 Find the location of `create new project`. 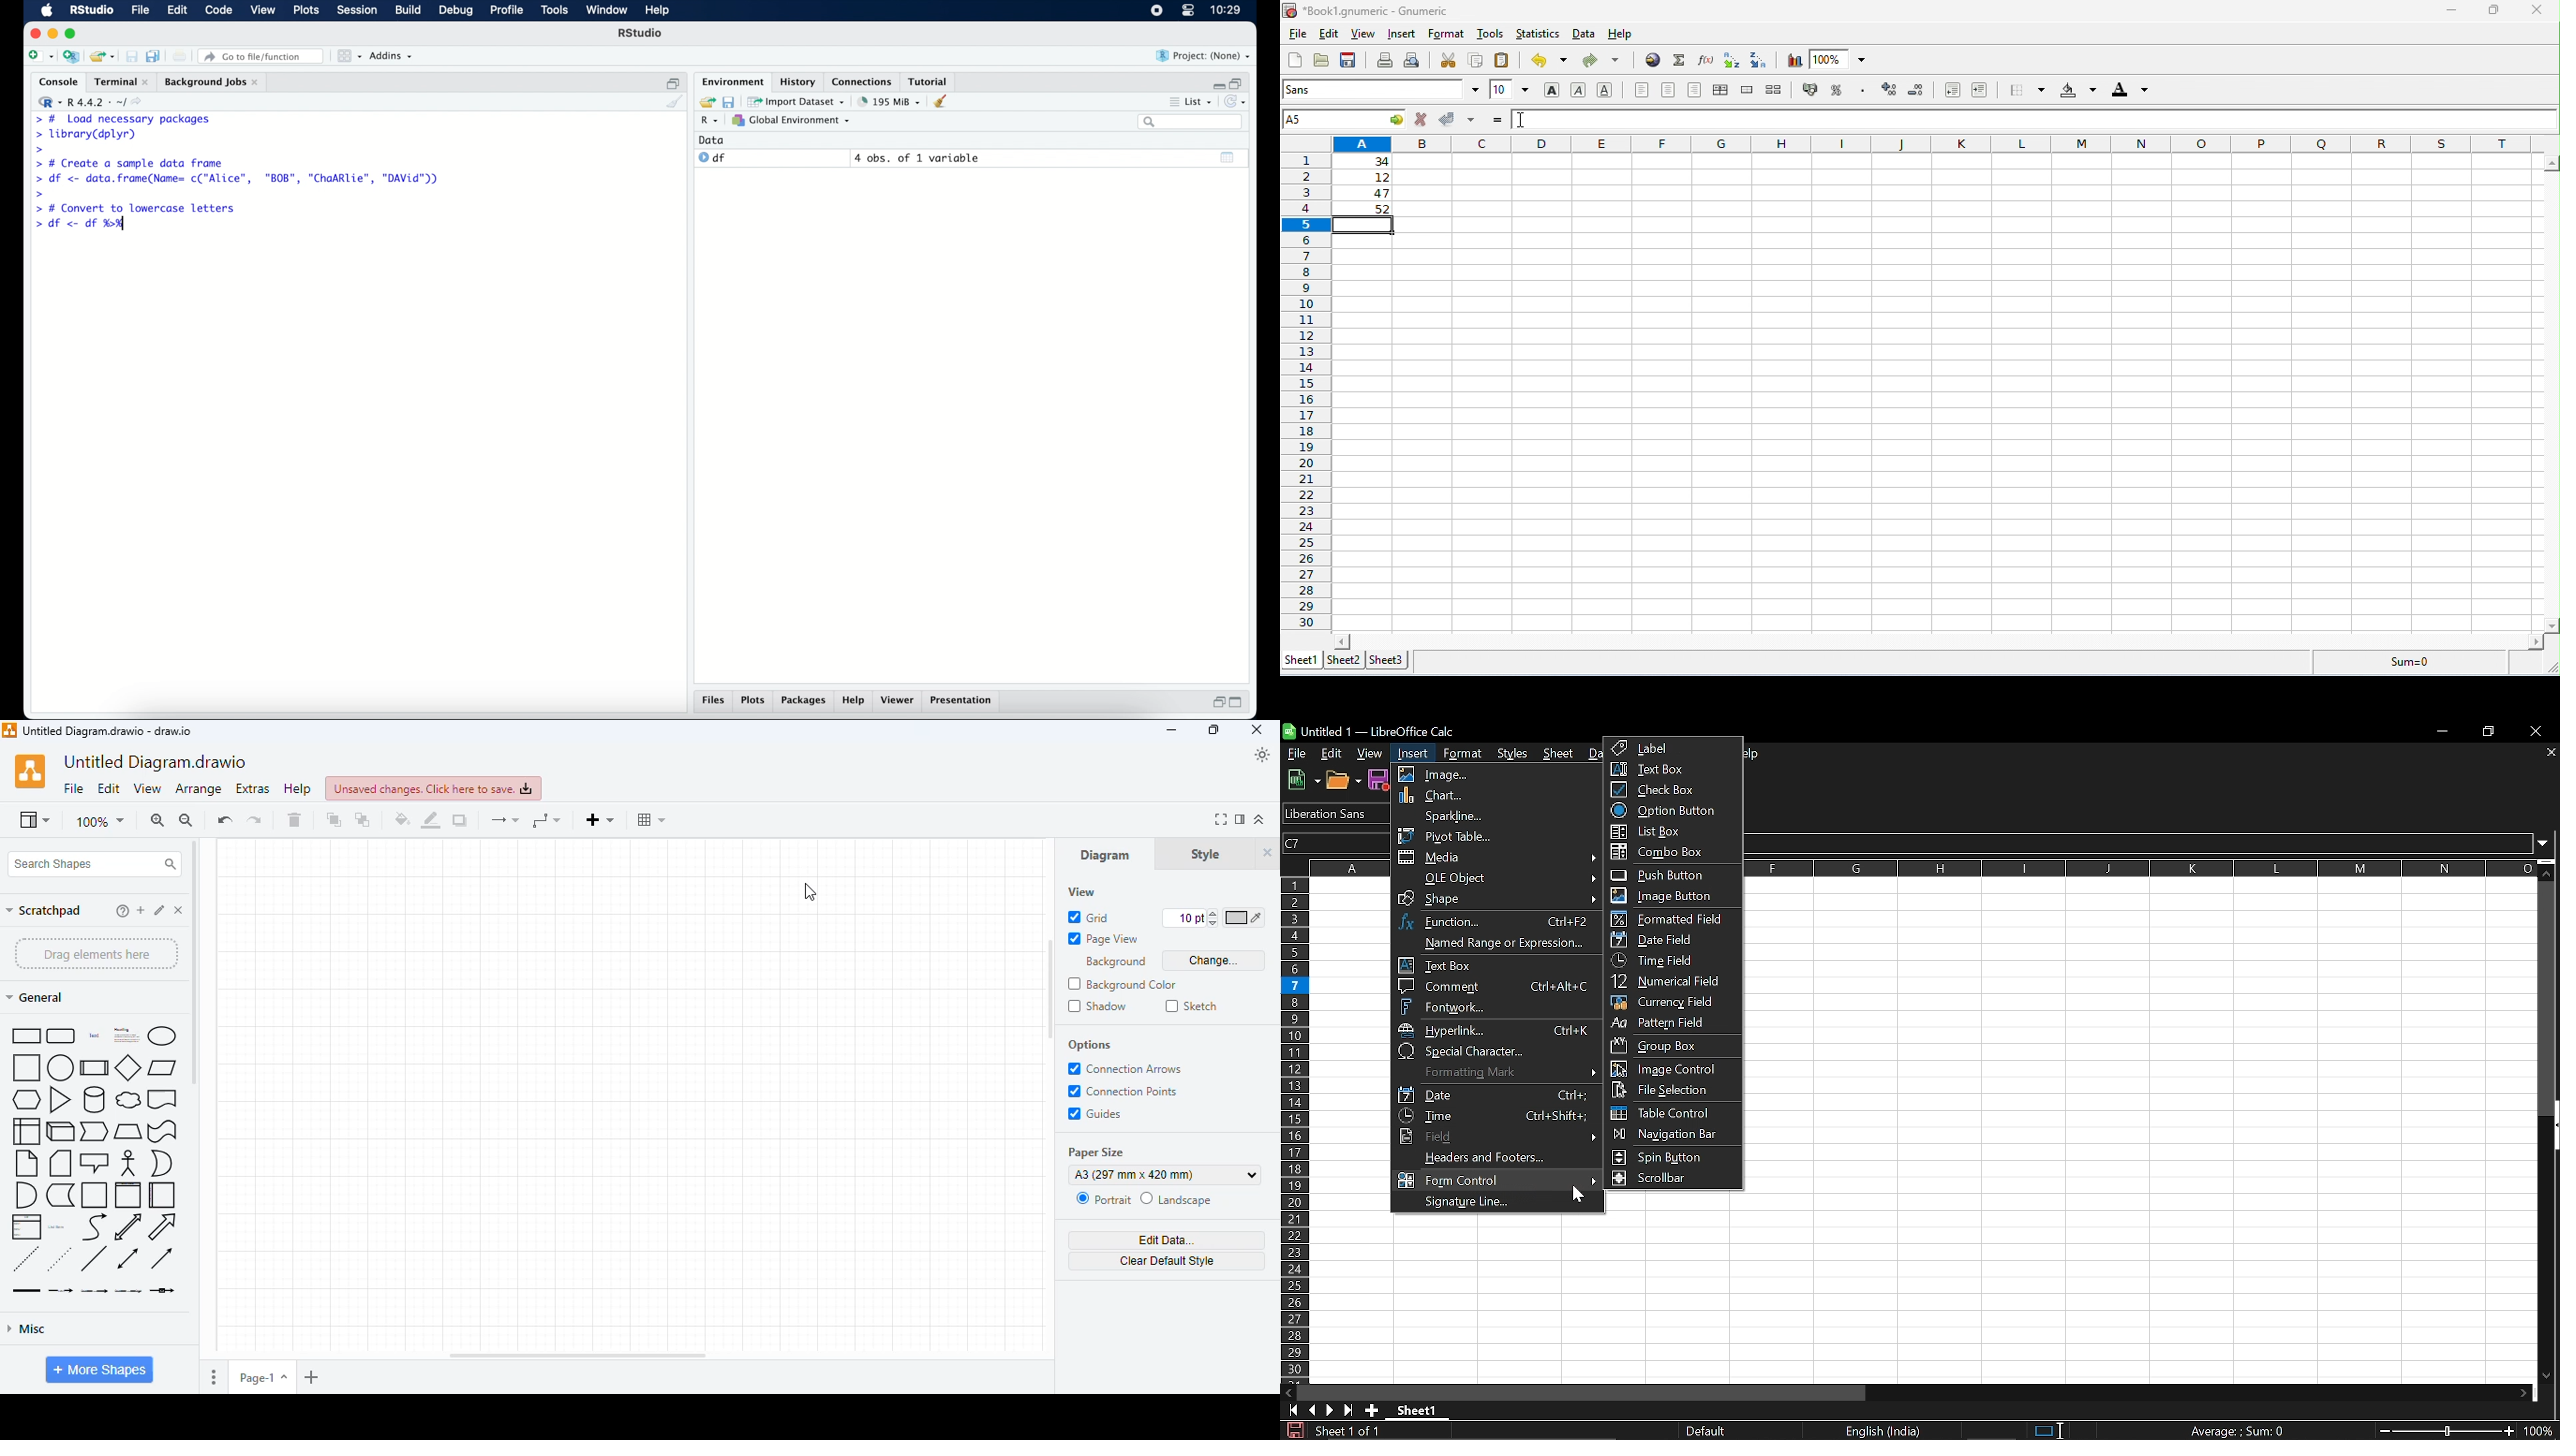

create new project is located at coordinates (71, 57).